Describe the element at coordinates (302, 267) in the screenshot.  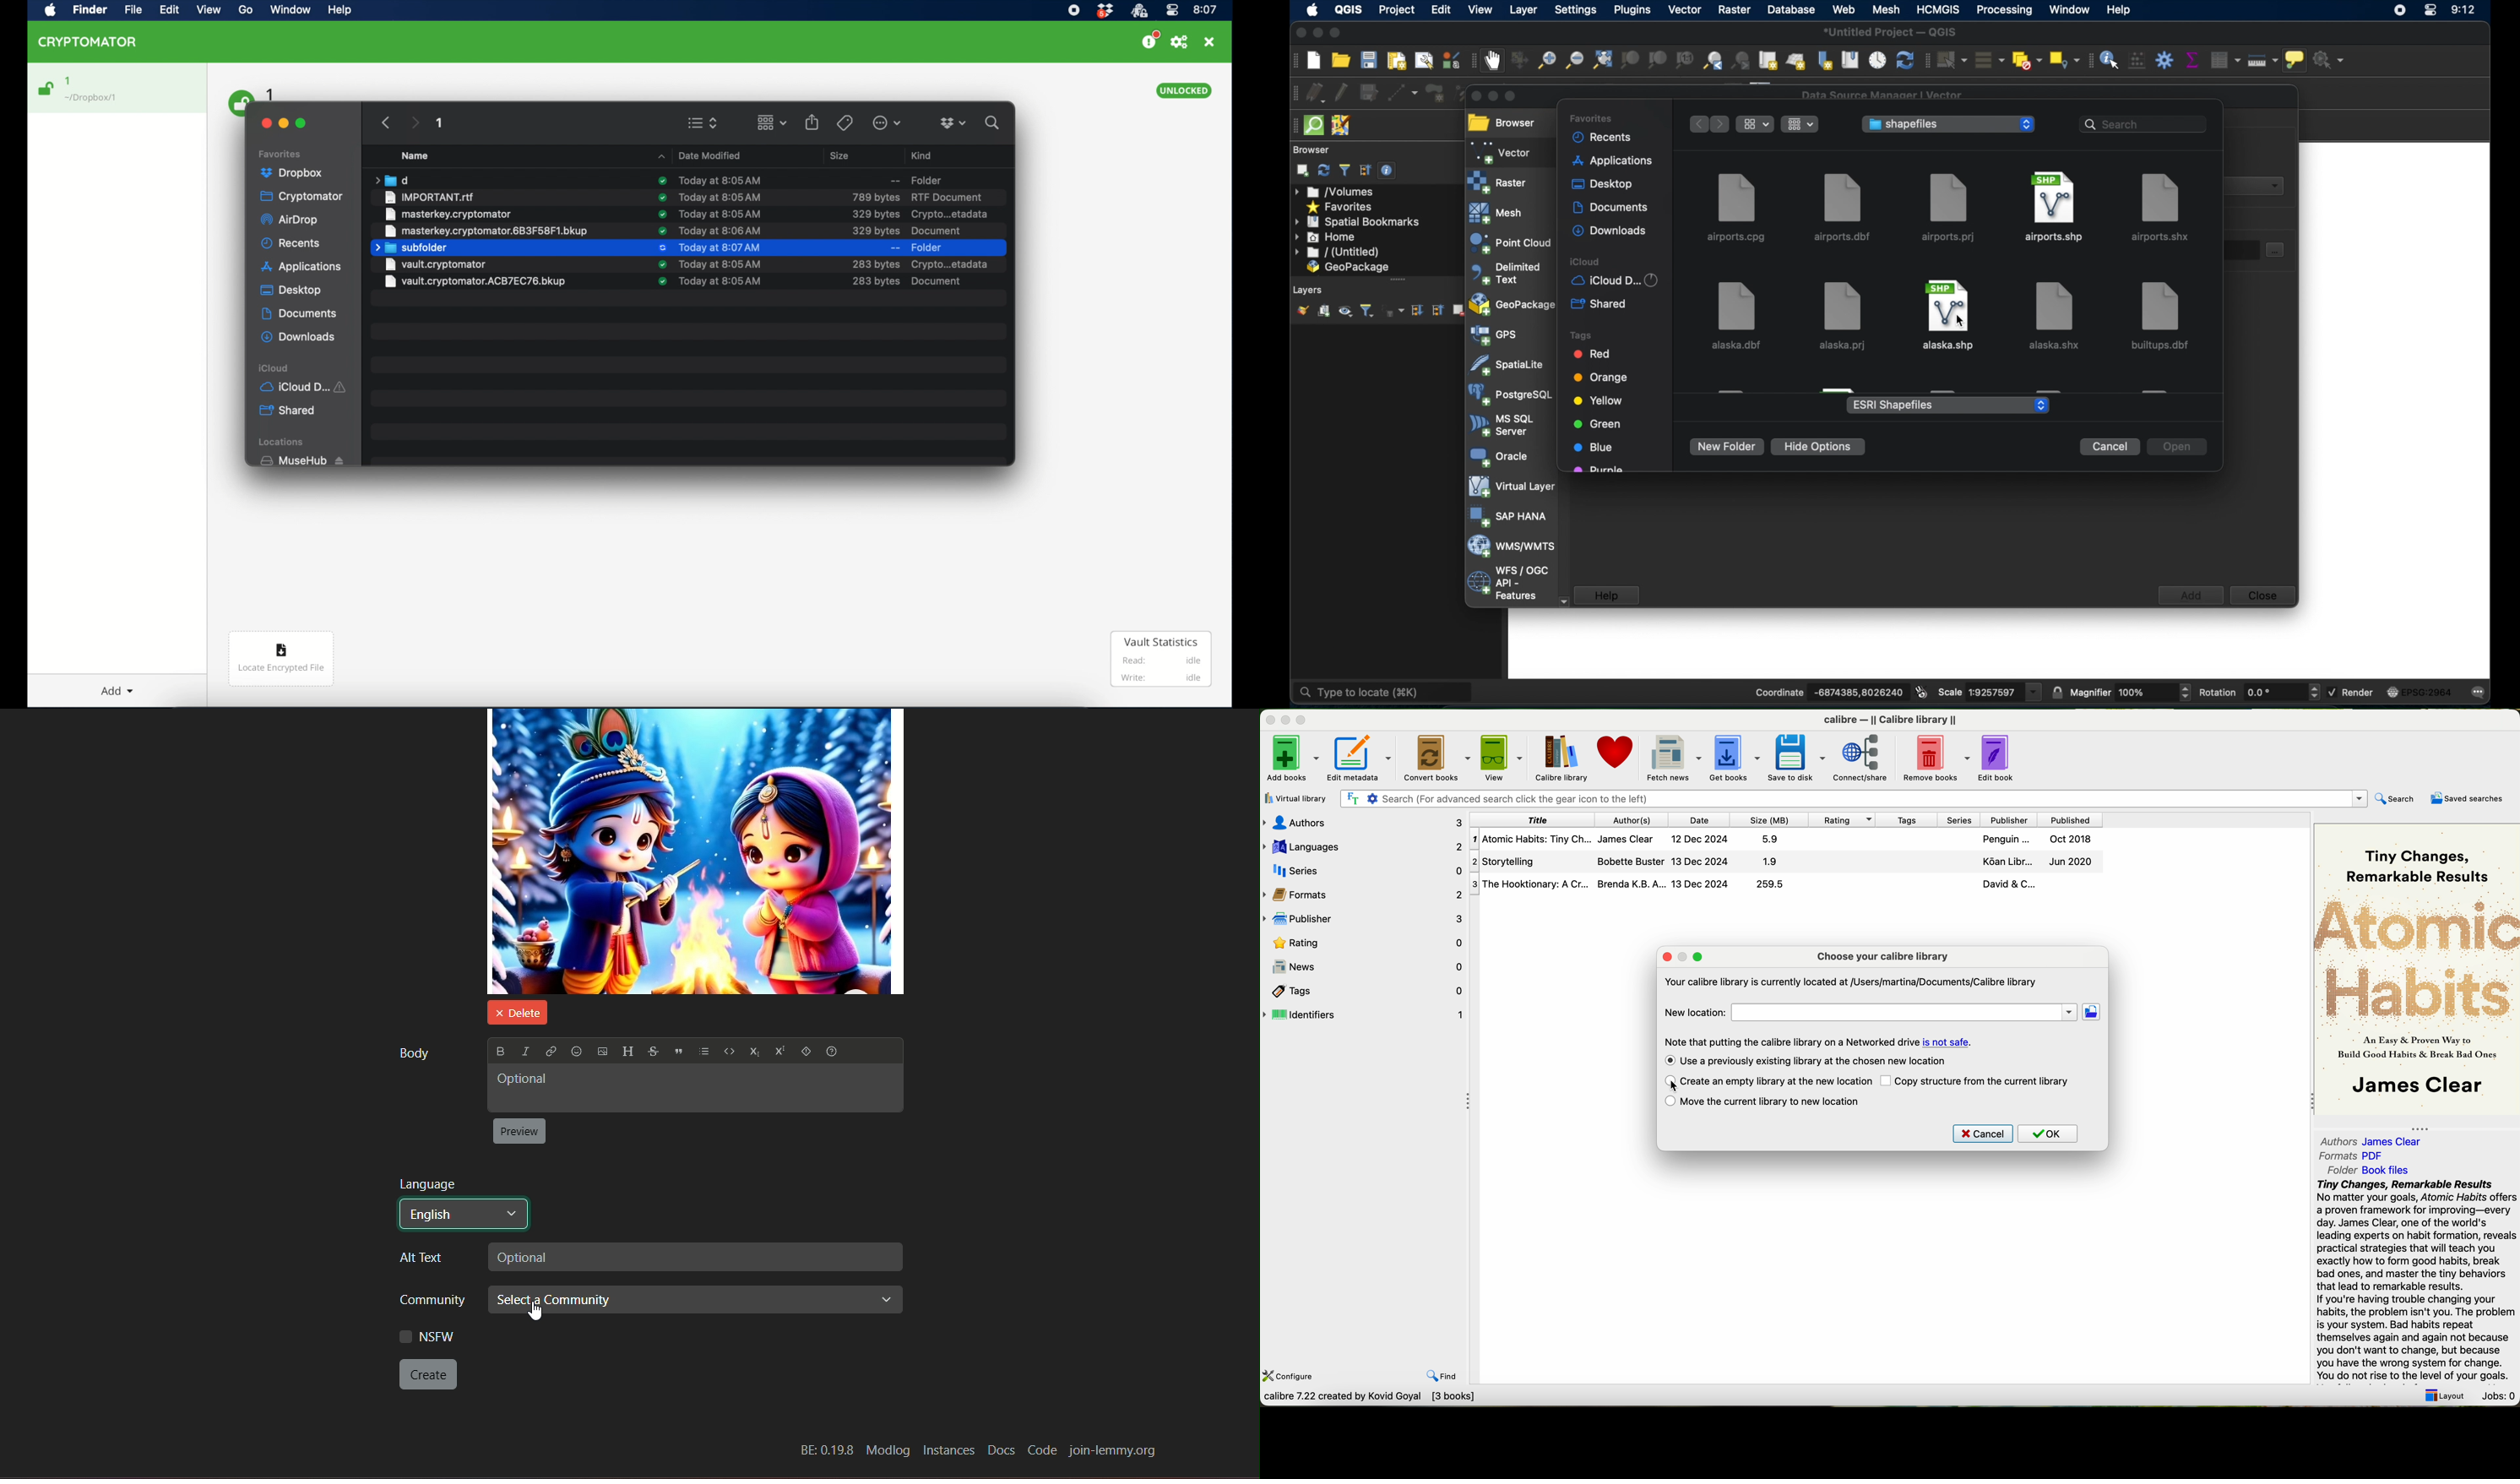
I see `applications` at that location.